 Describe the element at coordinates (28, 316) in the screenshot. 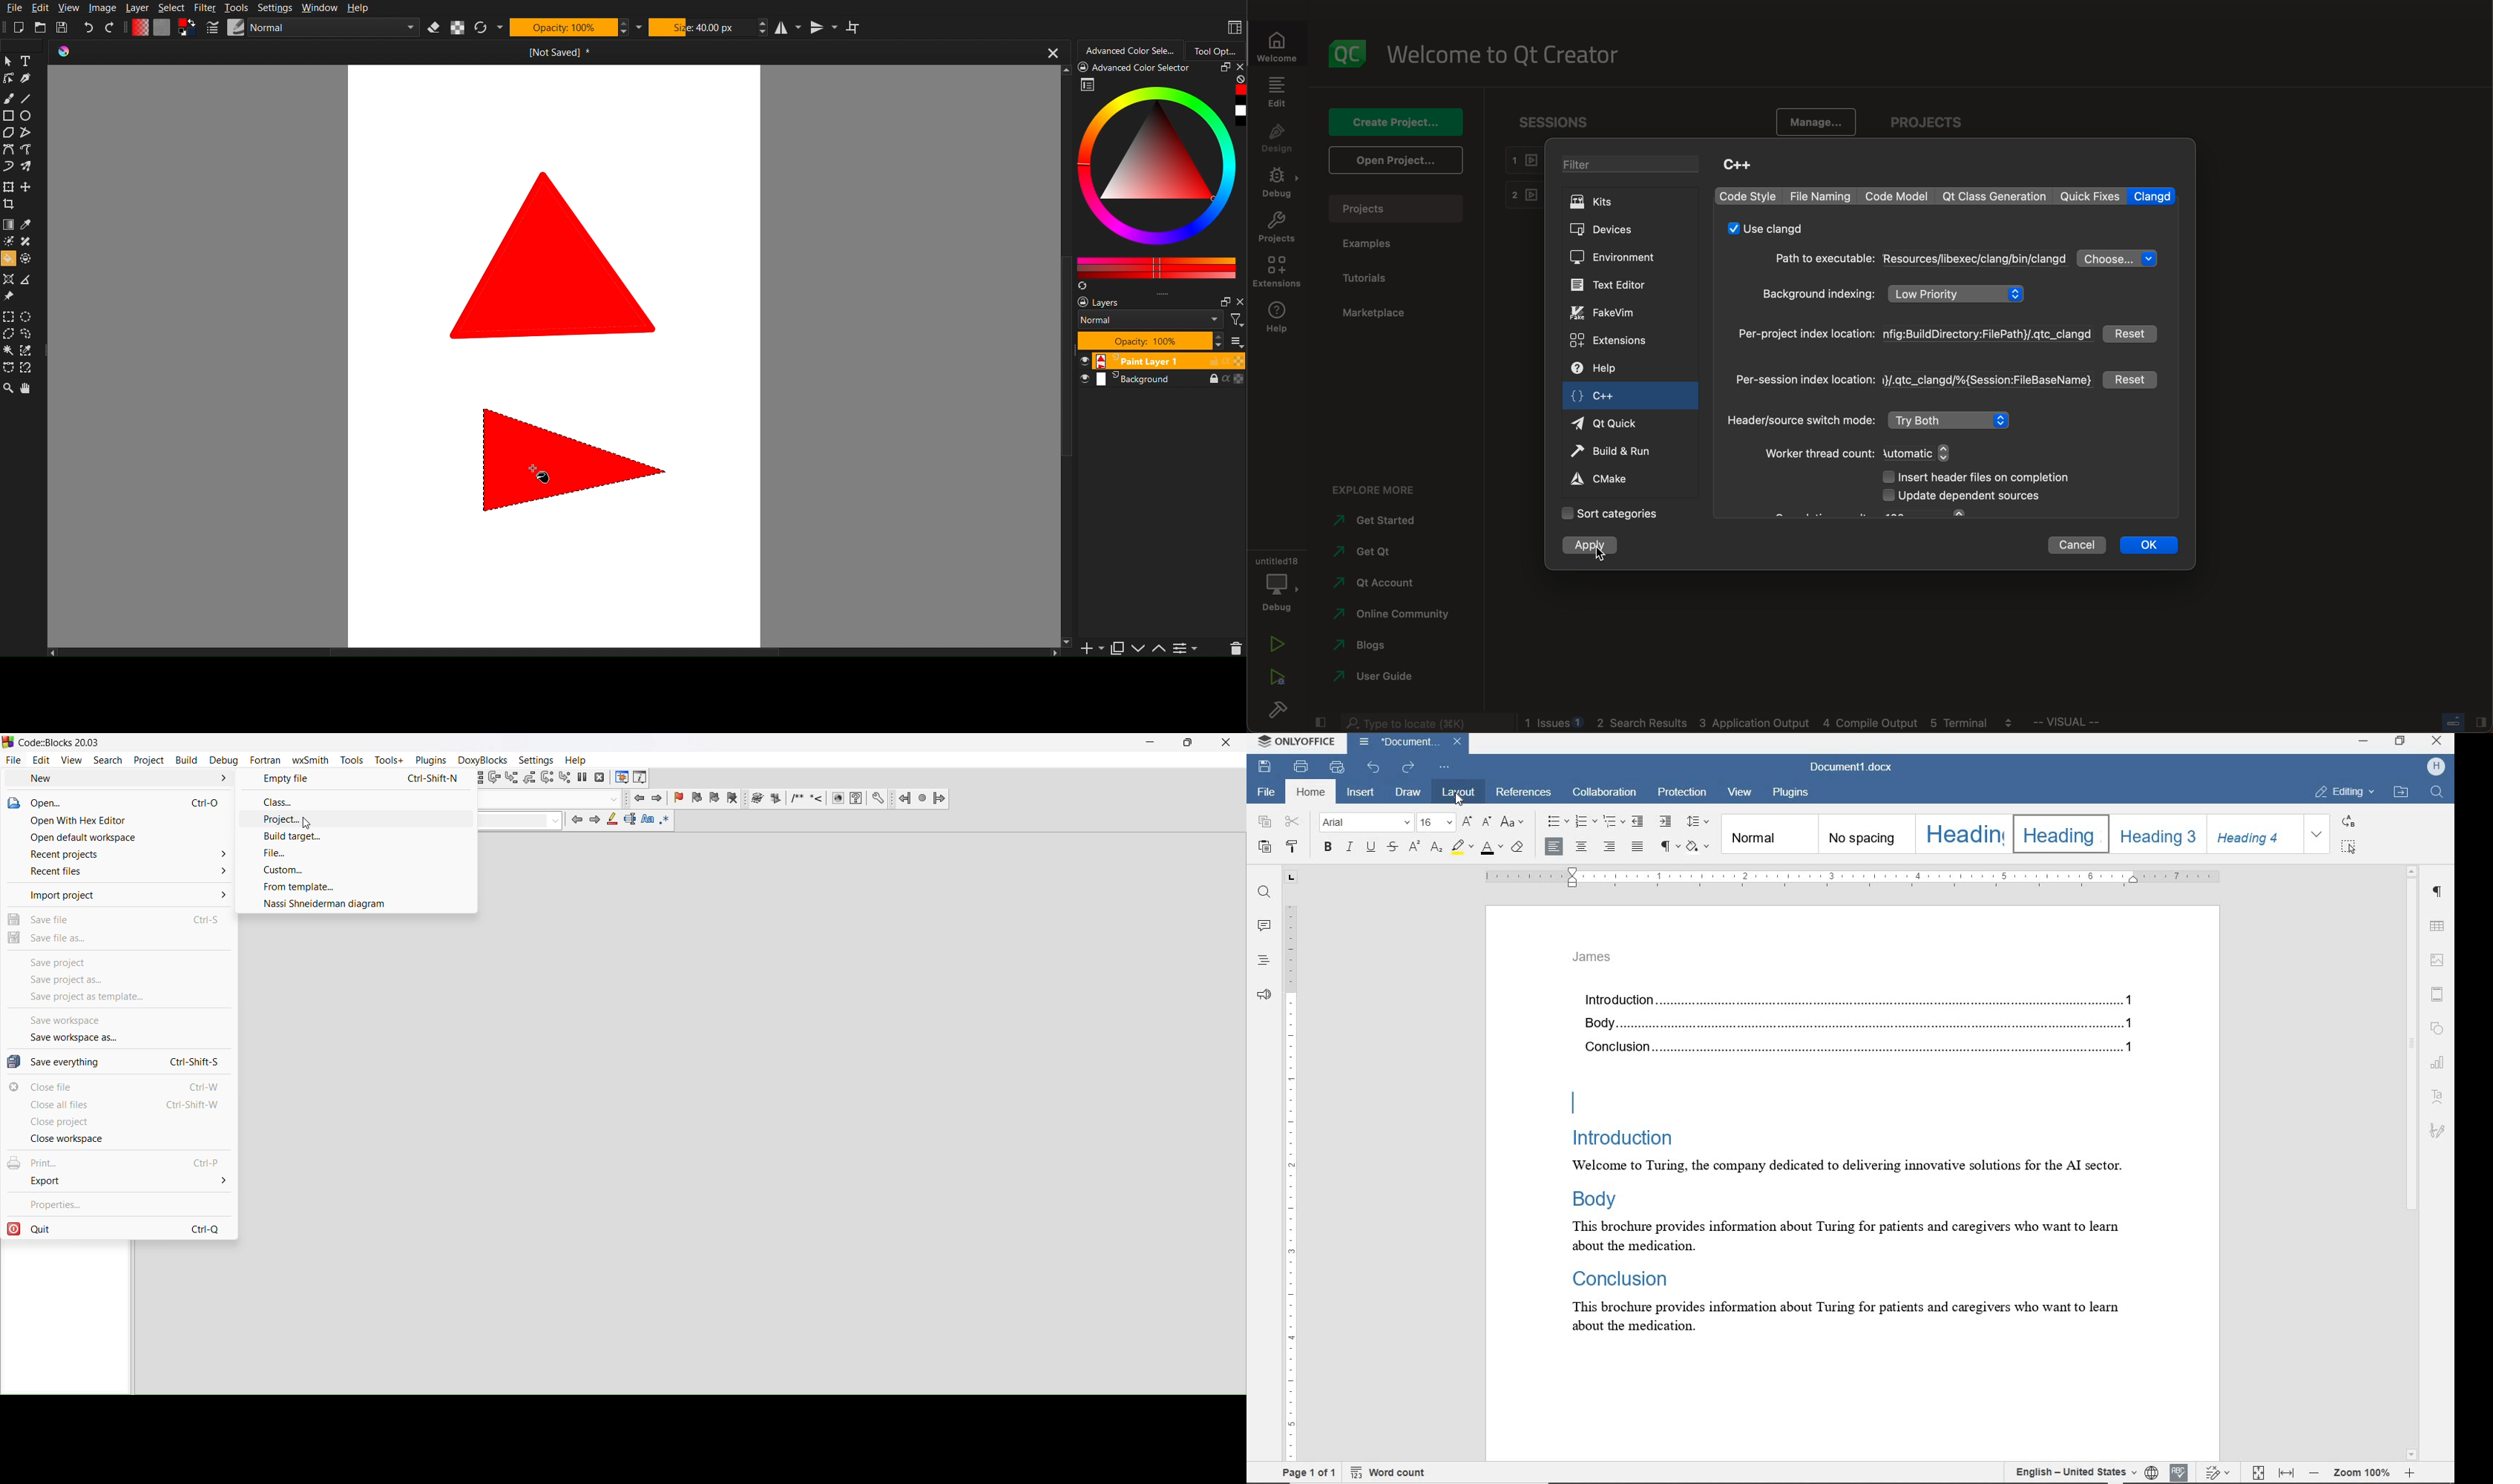

I see `Selection Square ` at that location.